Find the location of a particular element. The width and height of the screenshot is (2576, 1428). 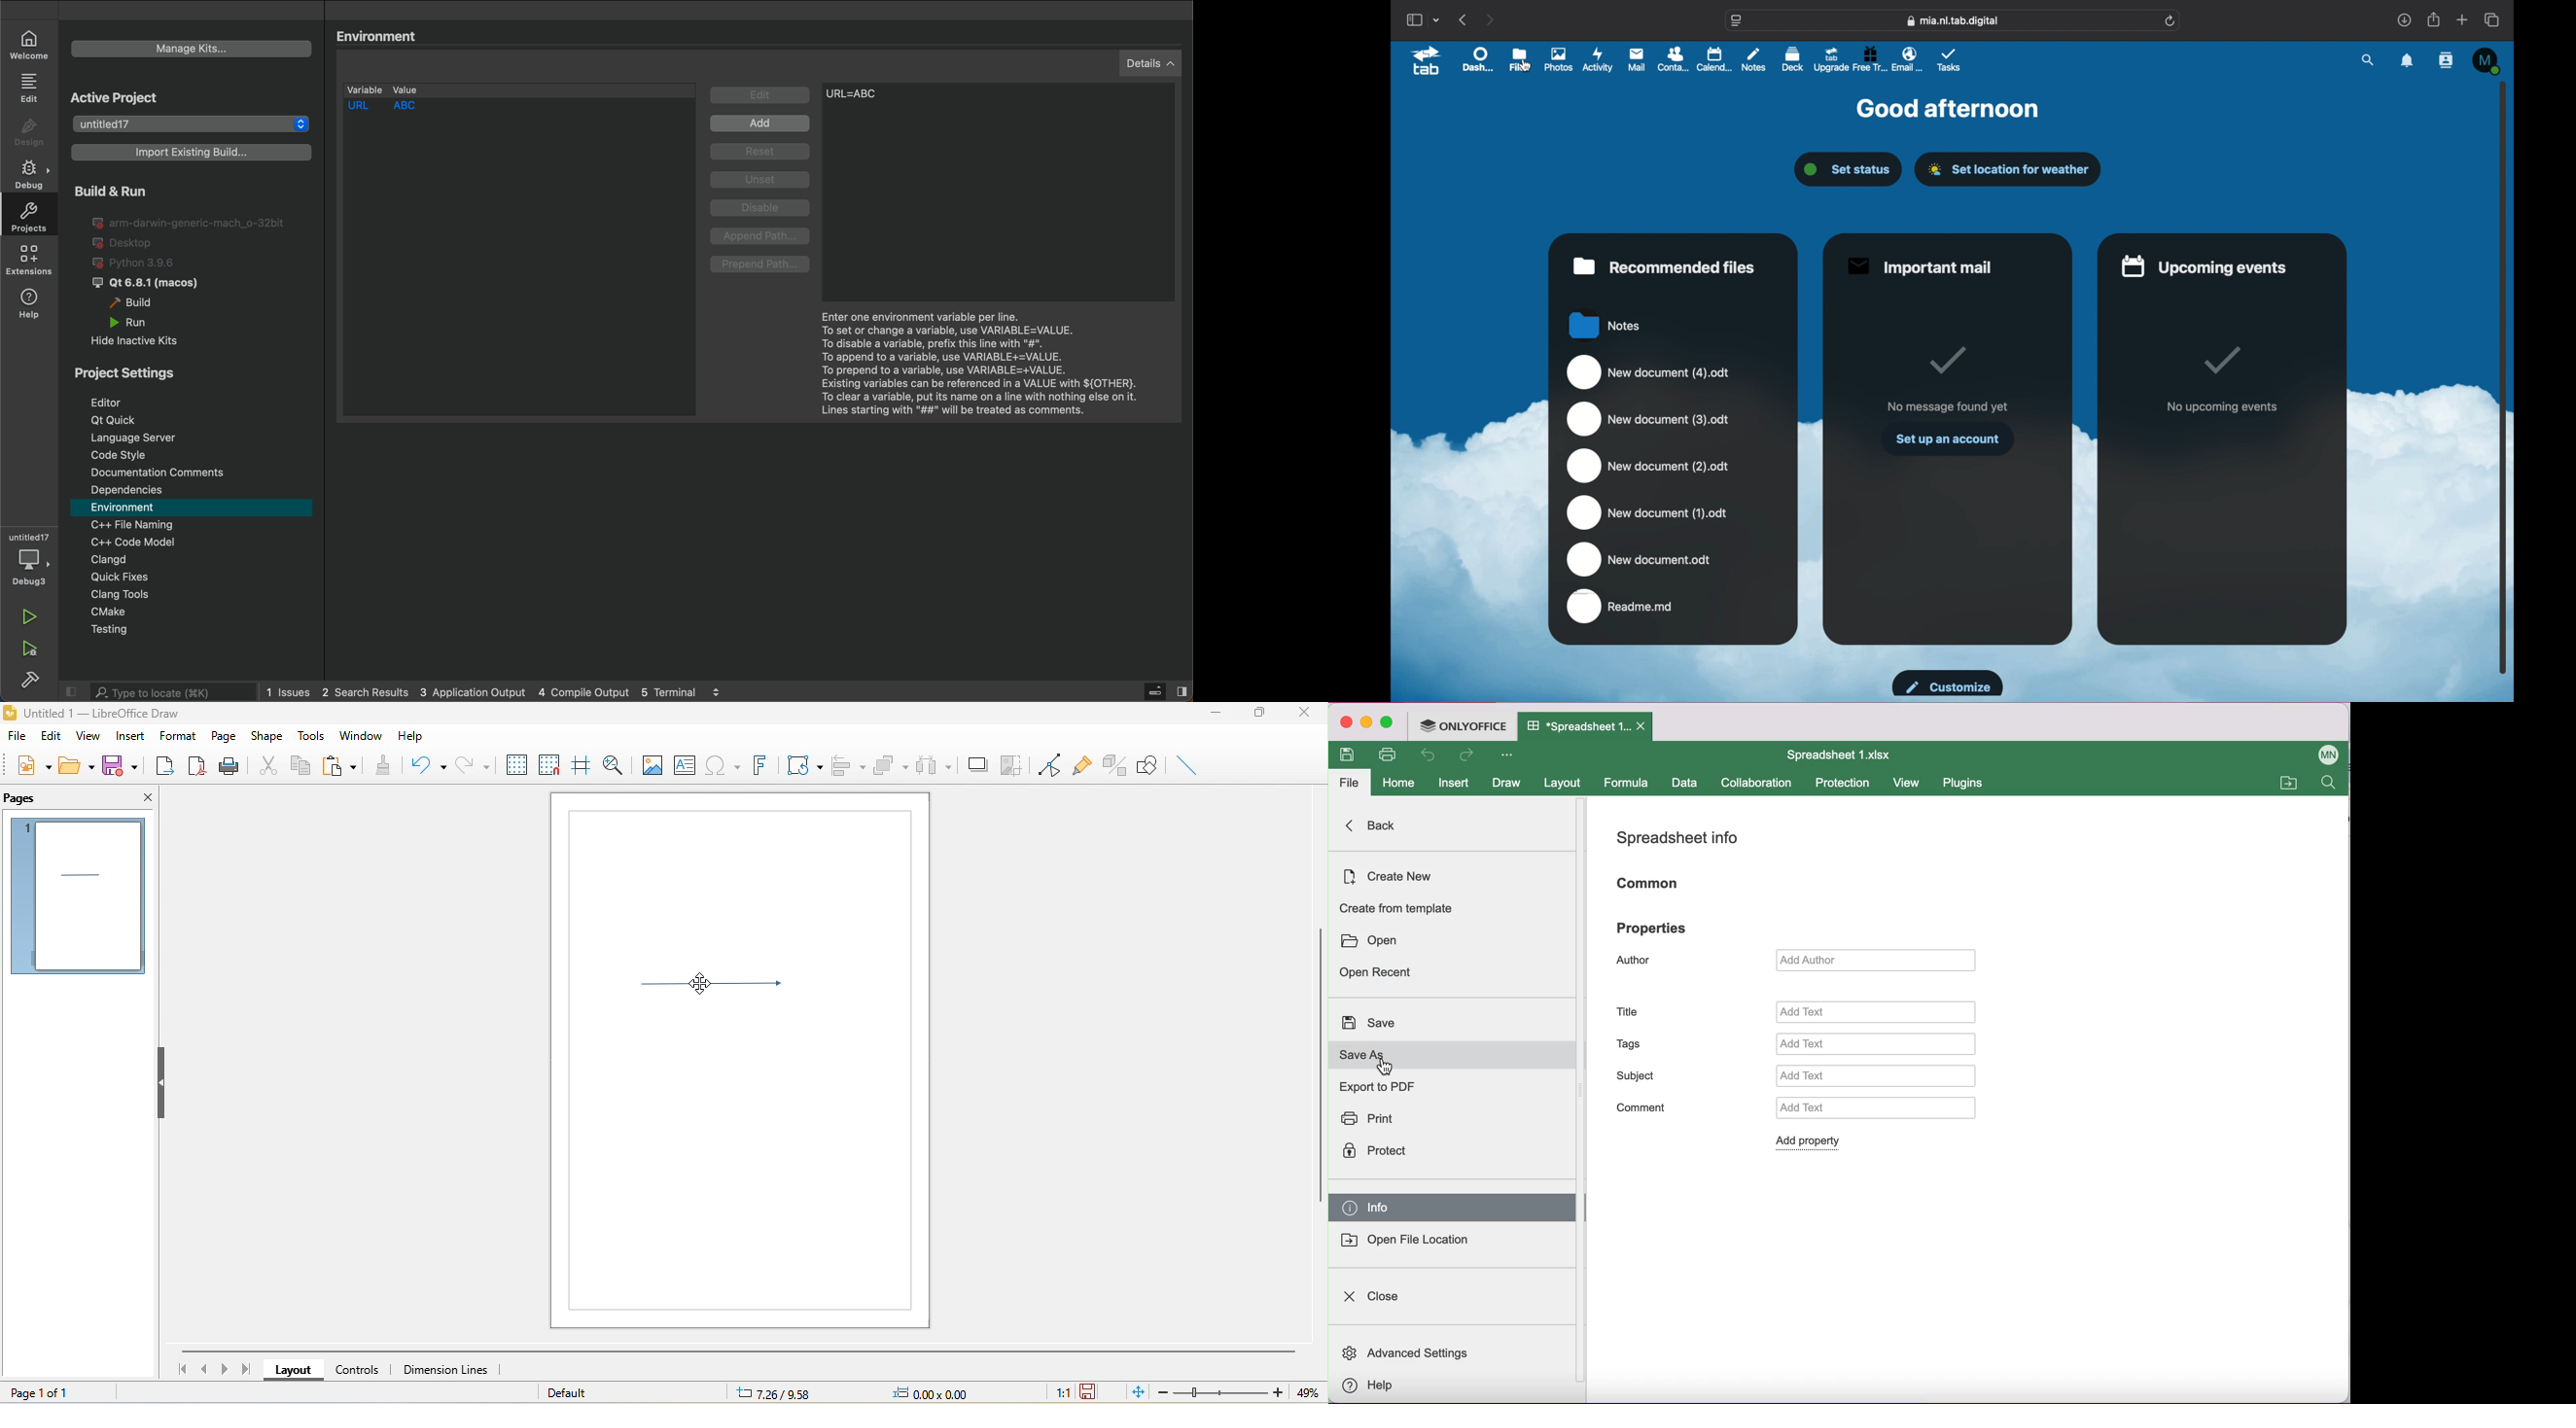

recommended files is located at coordinates (1664, 266).